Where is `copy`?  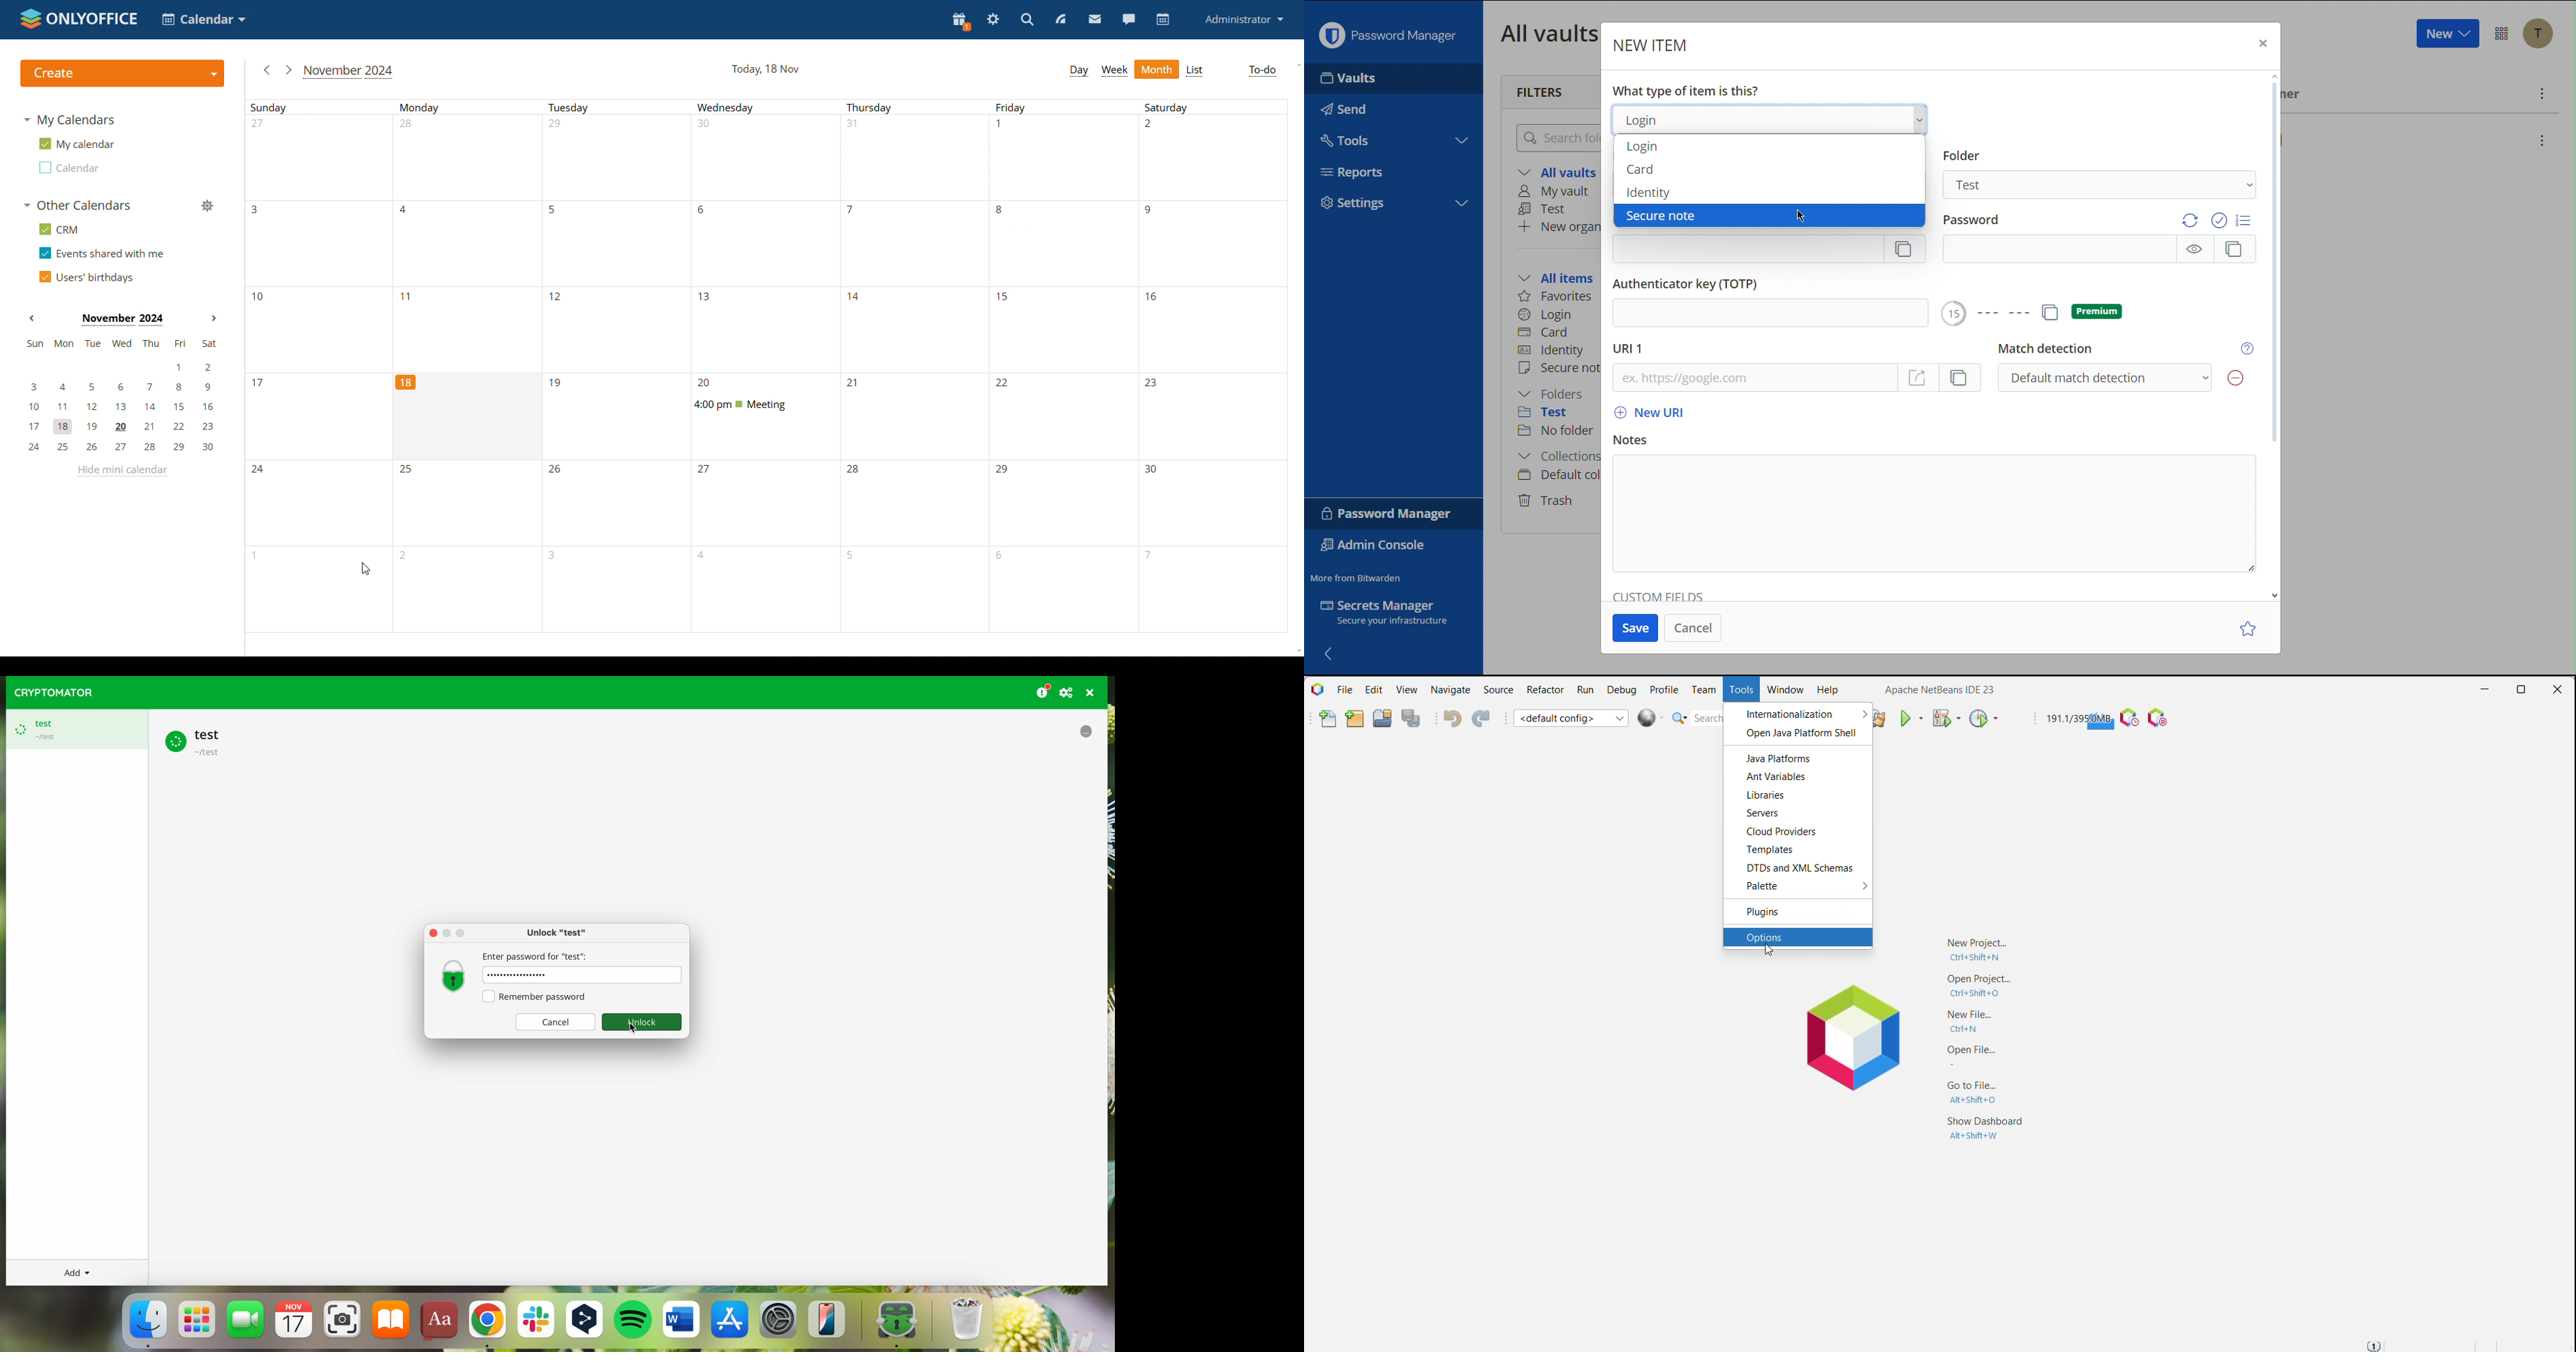
copy is located at coordinates (2049, 312).